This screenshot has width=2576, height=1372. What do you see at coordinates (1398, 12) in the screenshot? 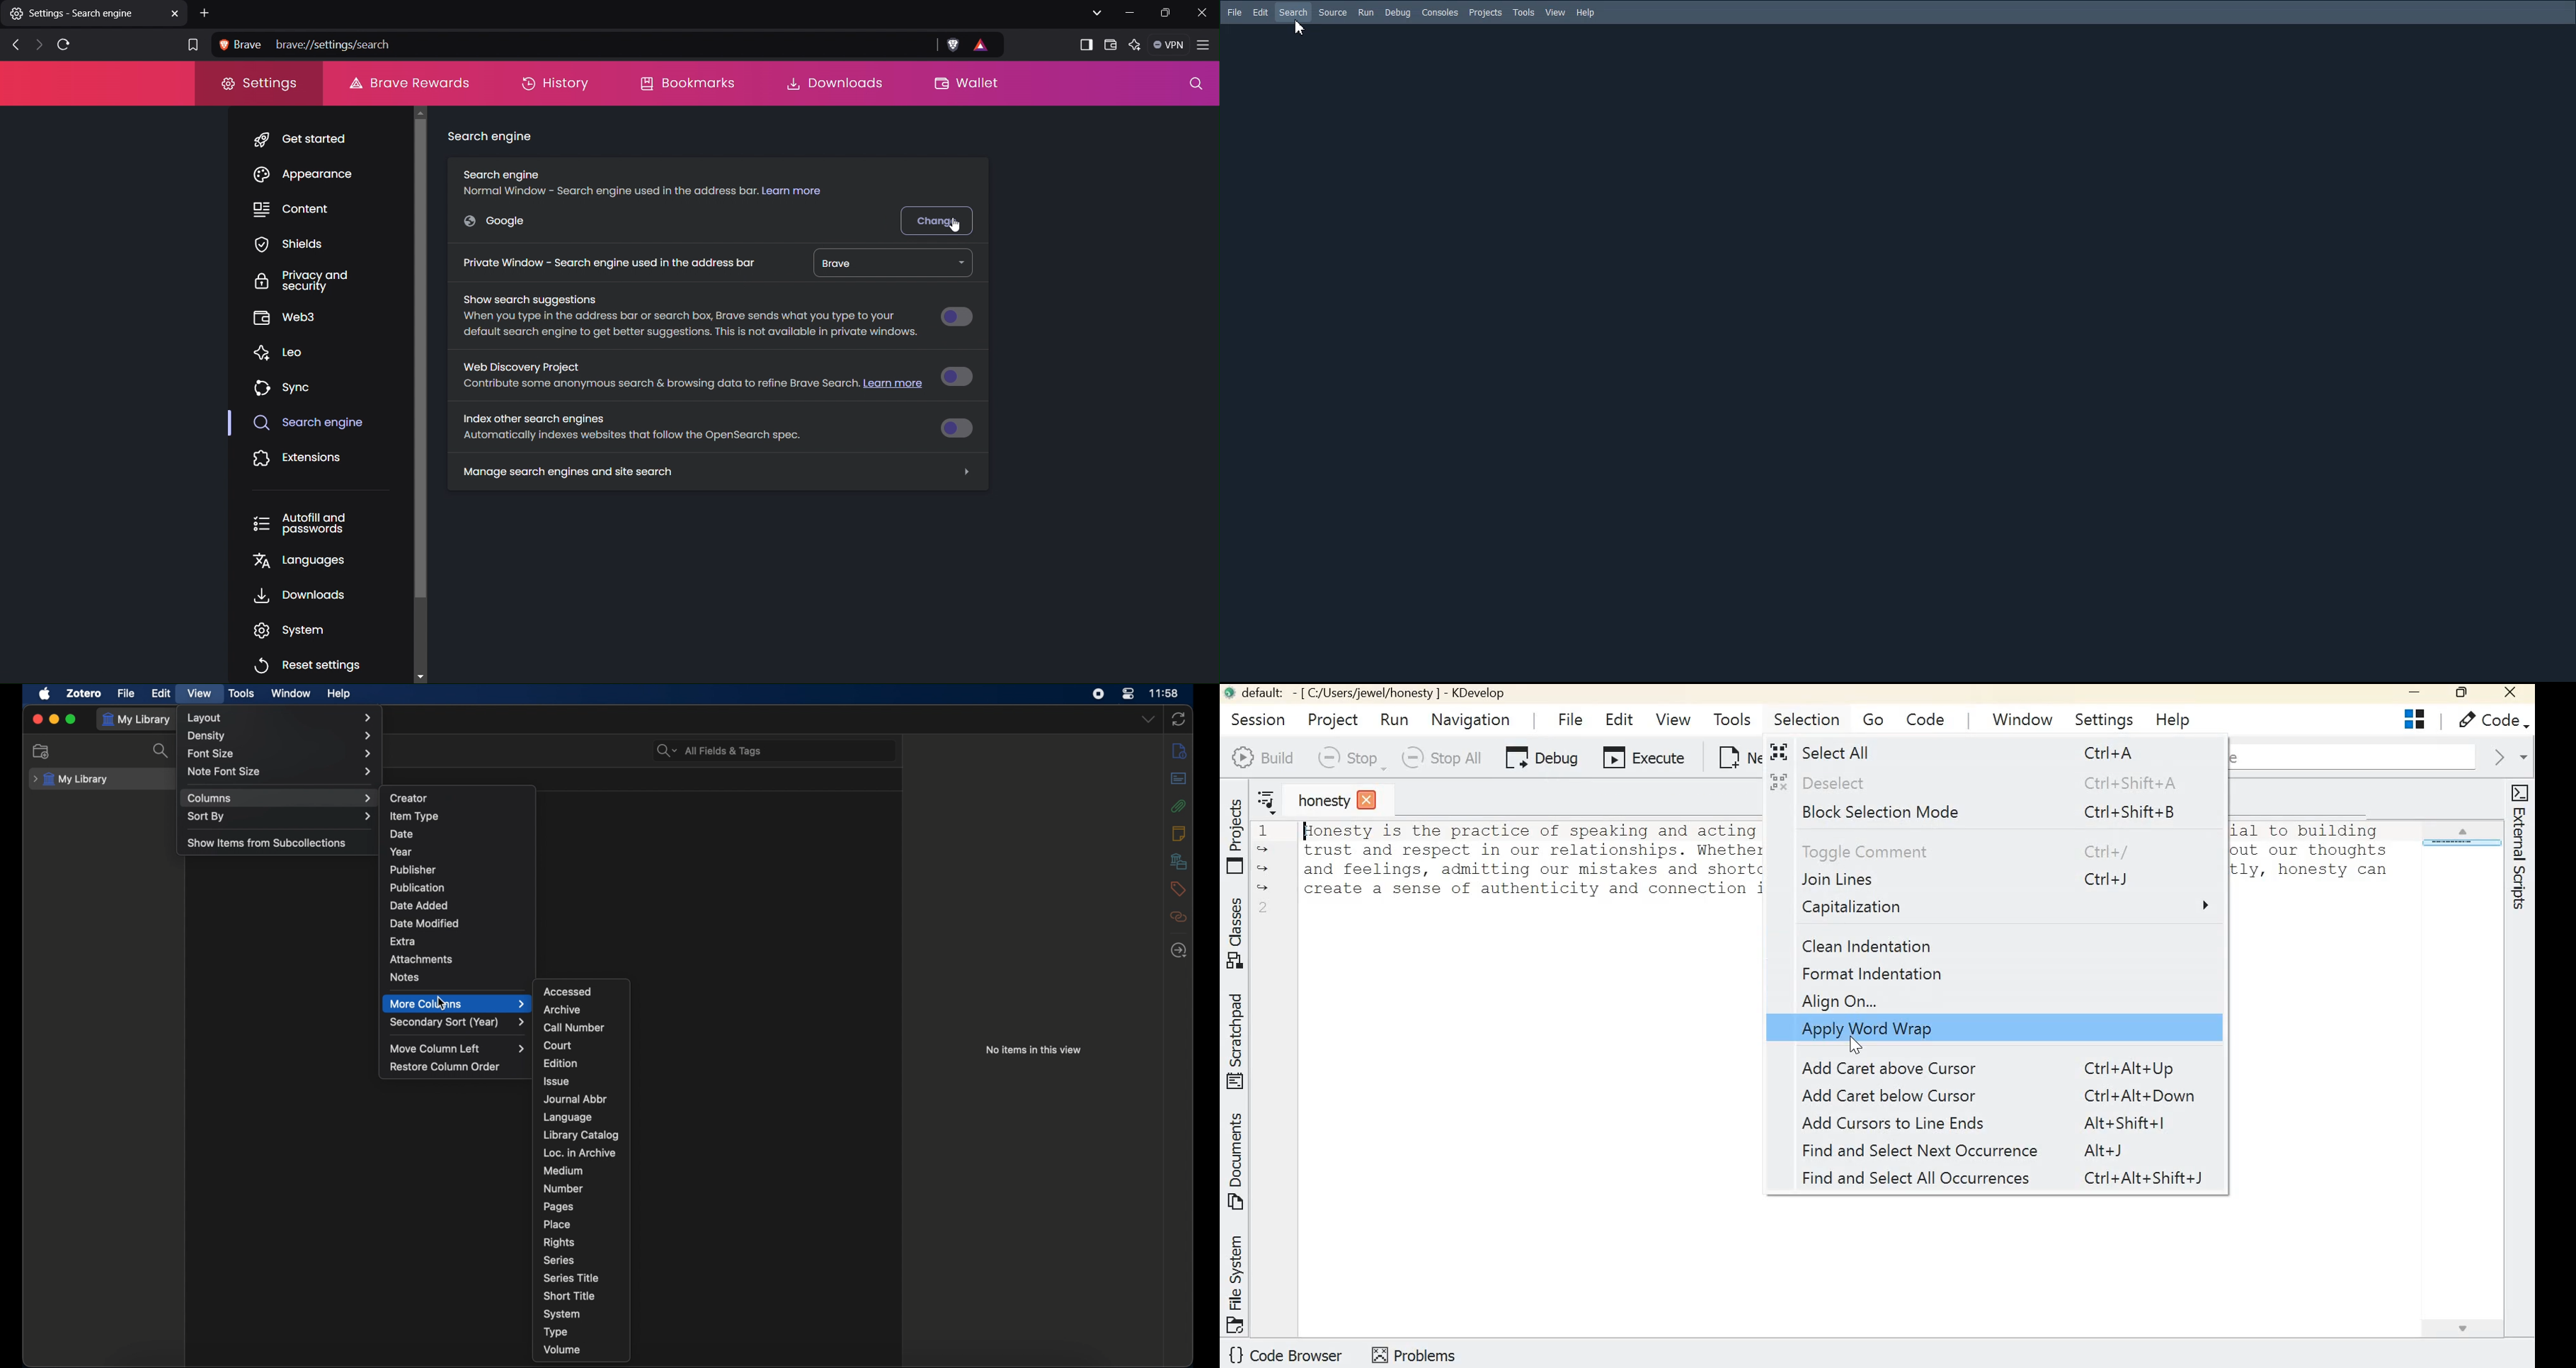
I see `Debug` at bounding box center [1398, 12].